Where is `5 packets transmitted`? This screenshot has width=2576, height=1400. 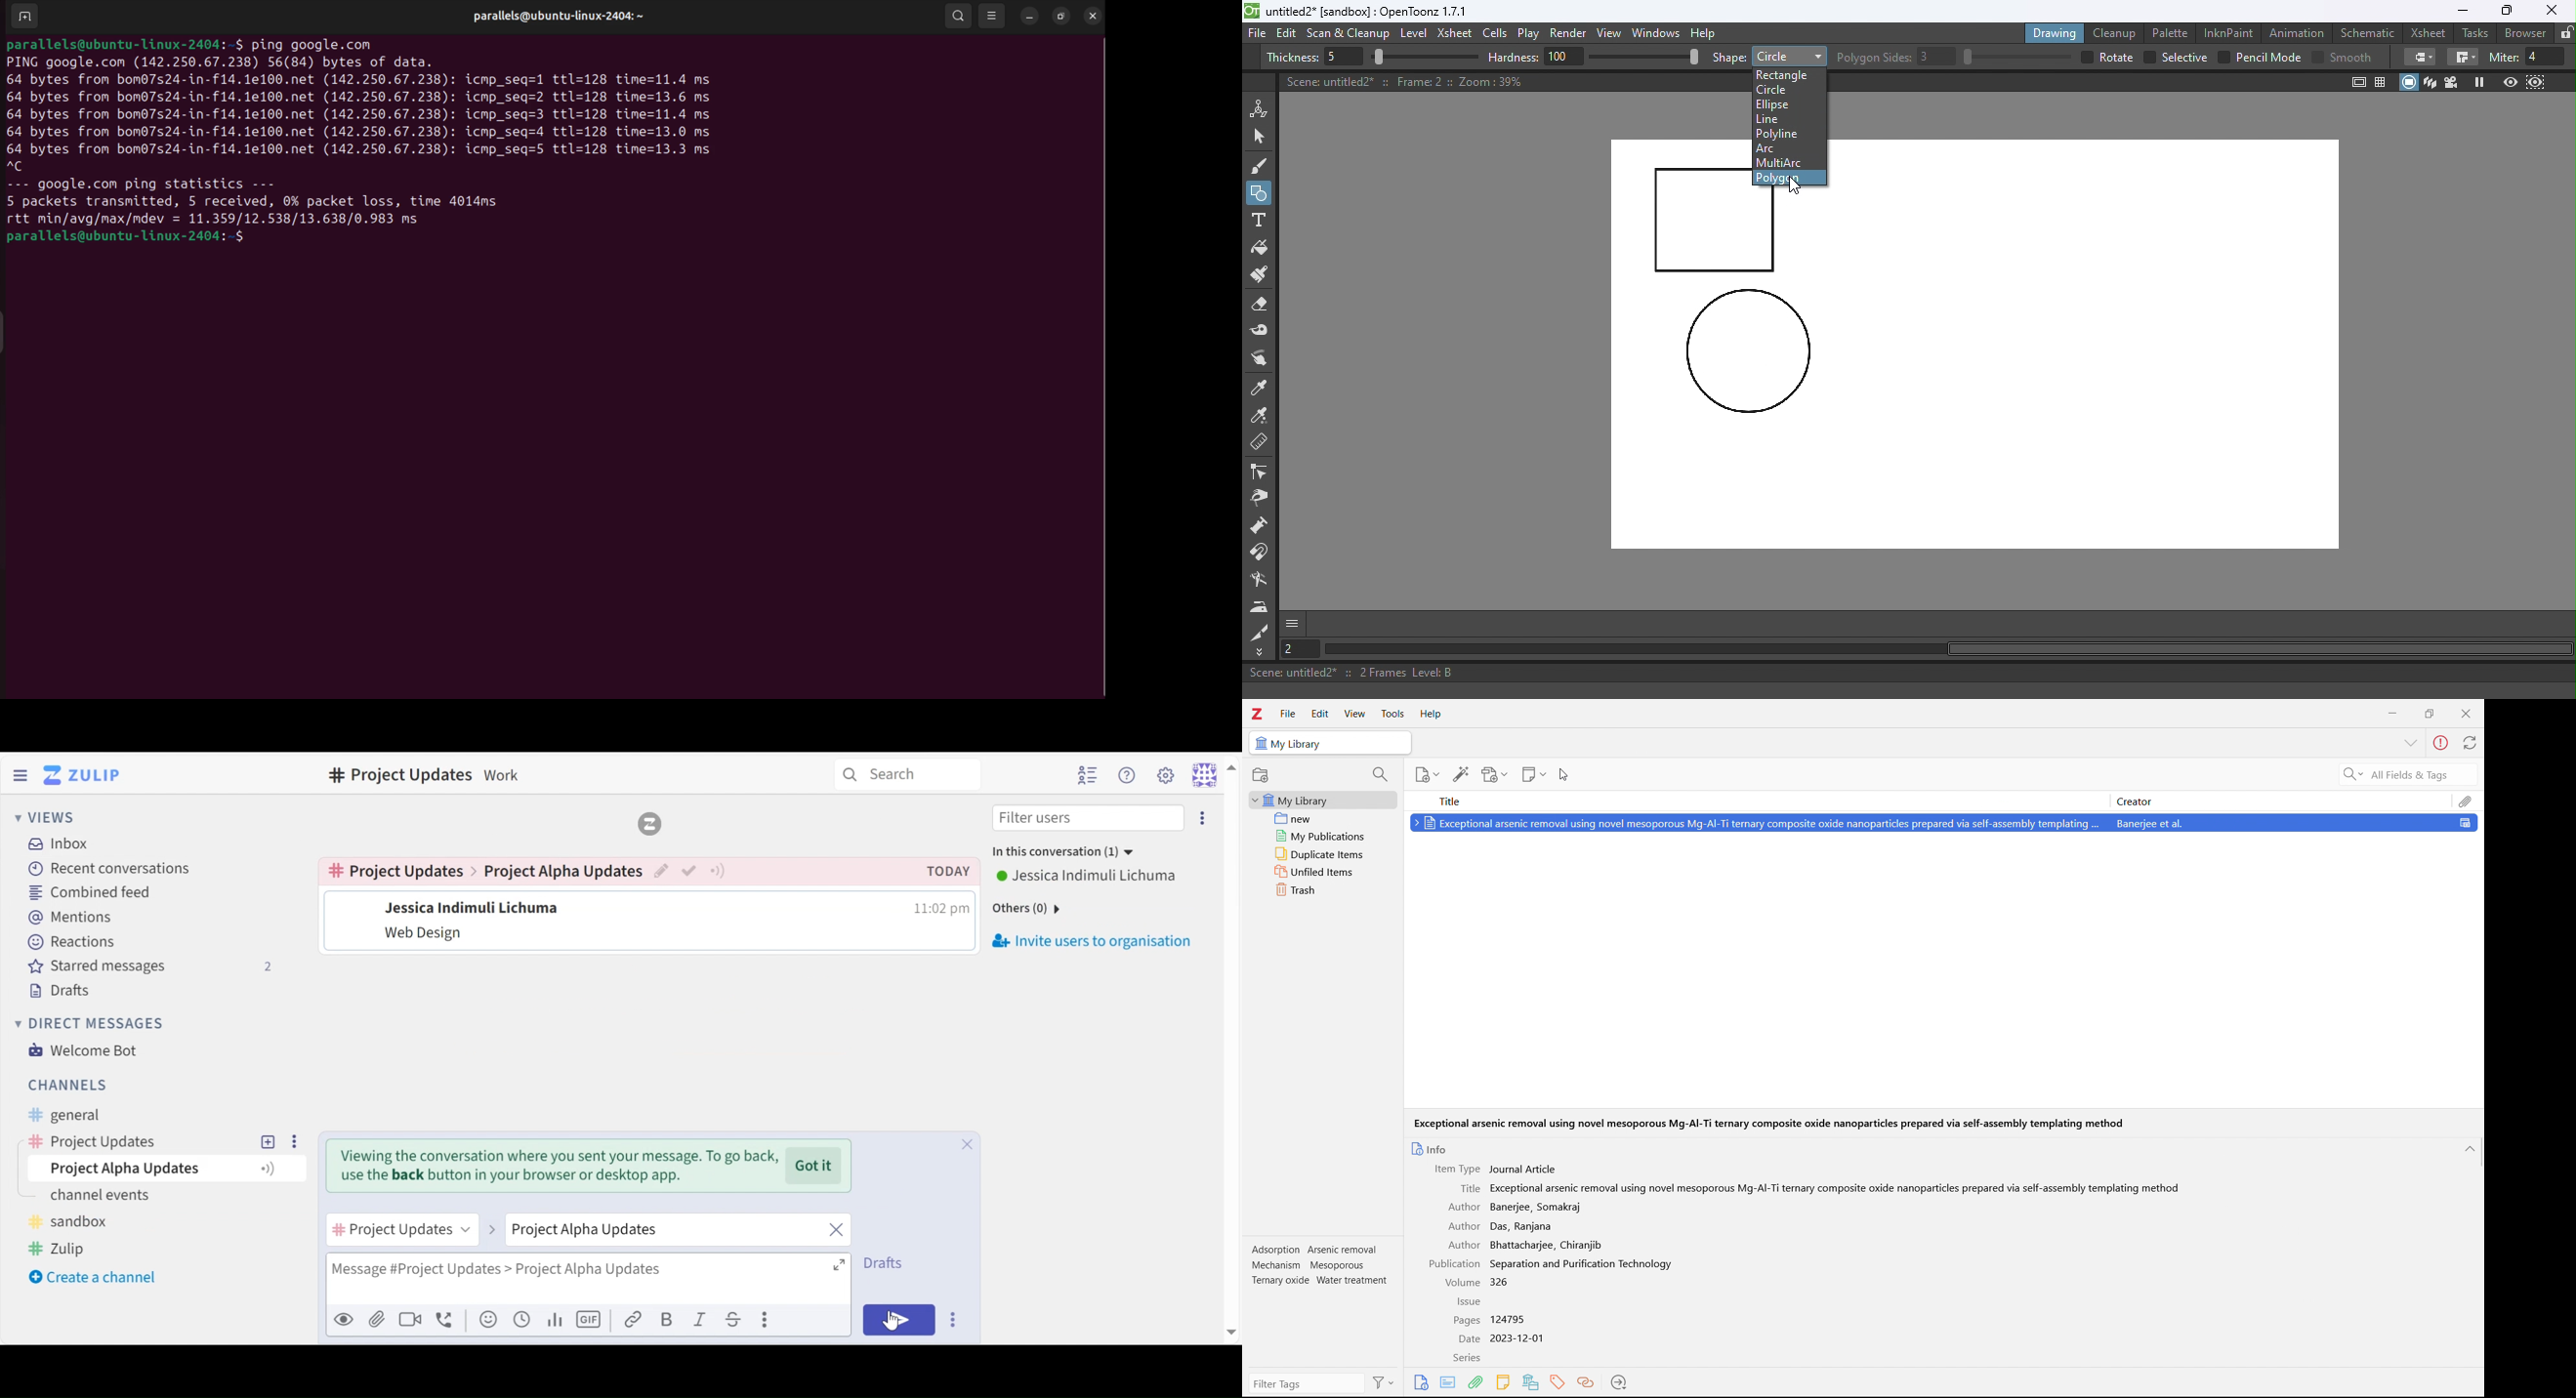 5 packets transmitted is located at coordinates (92, 203).